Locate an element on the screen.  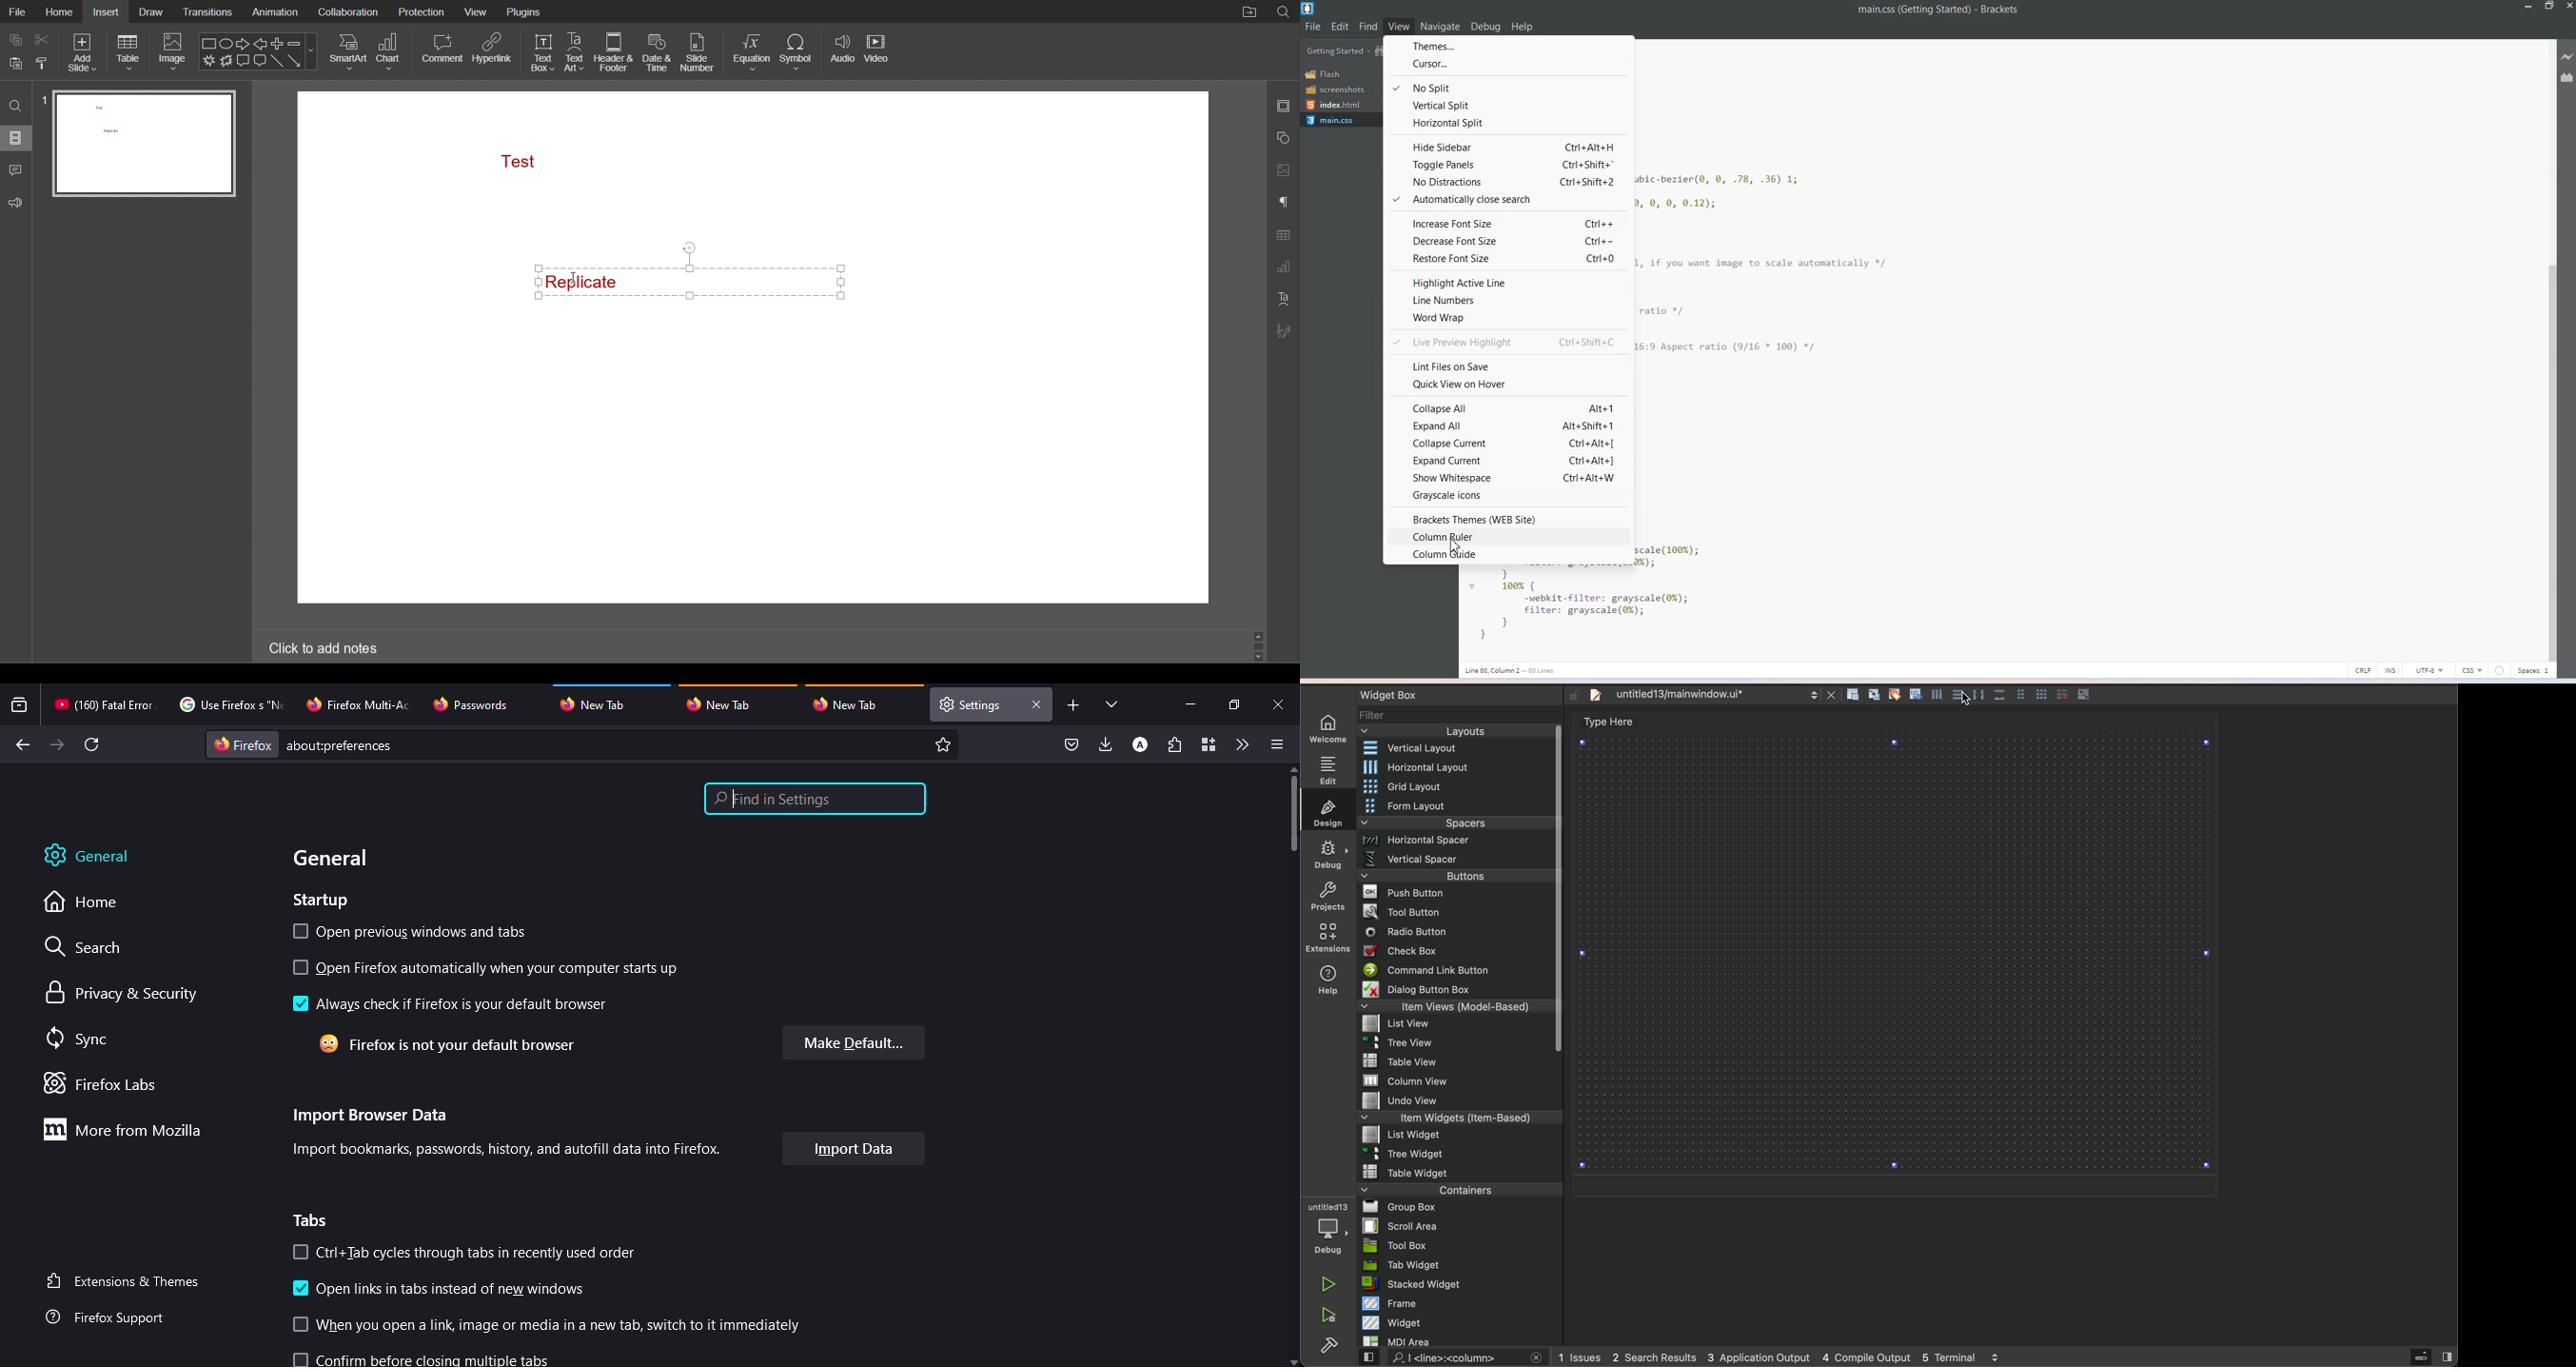
Logo is located at coordinates (1309, 9).